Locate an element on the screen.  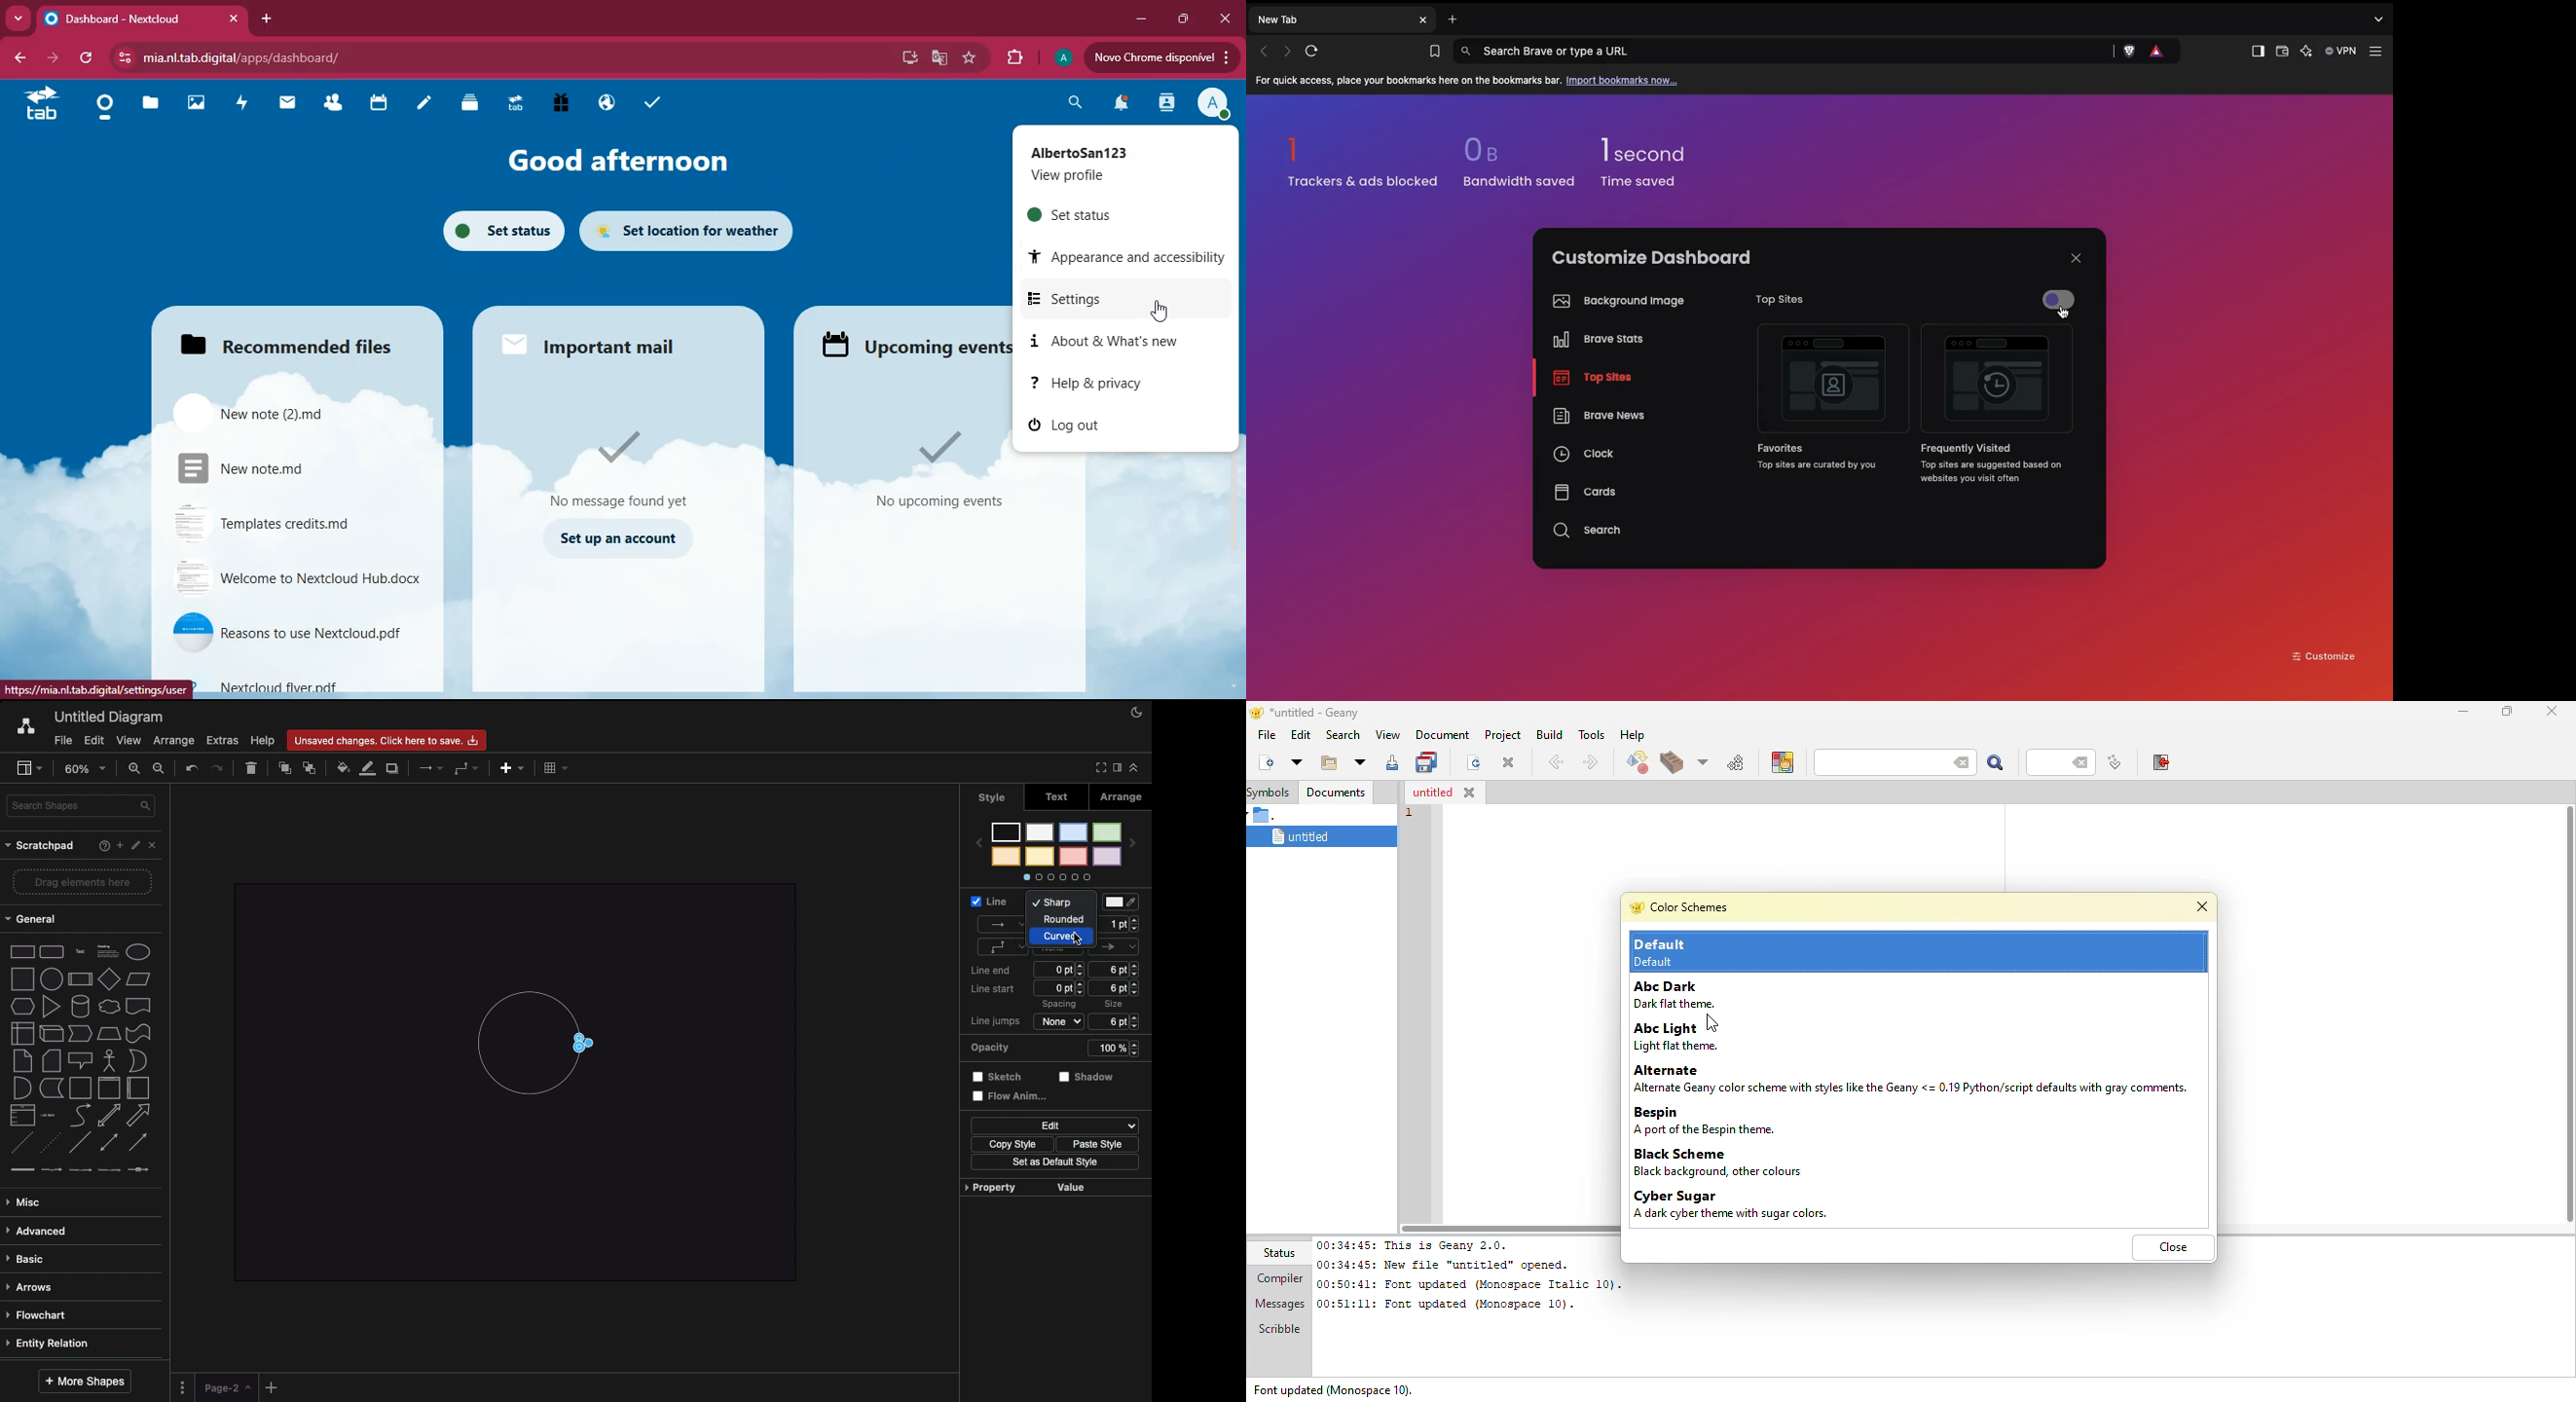
extensions is located at coordinates (1013, 58).